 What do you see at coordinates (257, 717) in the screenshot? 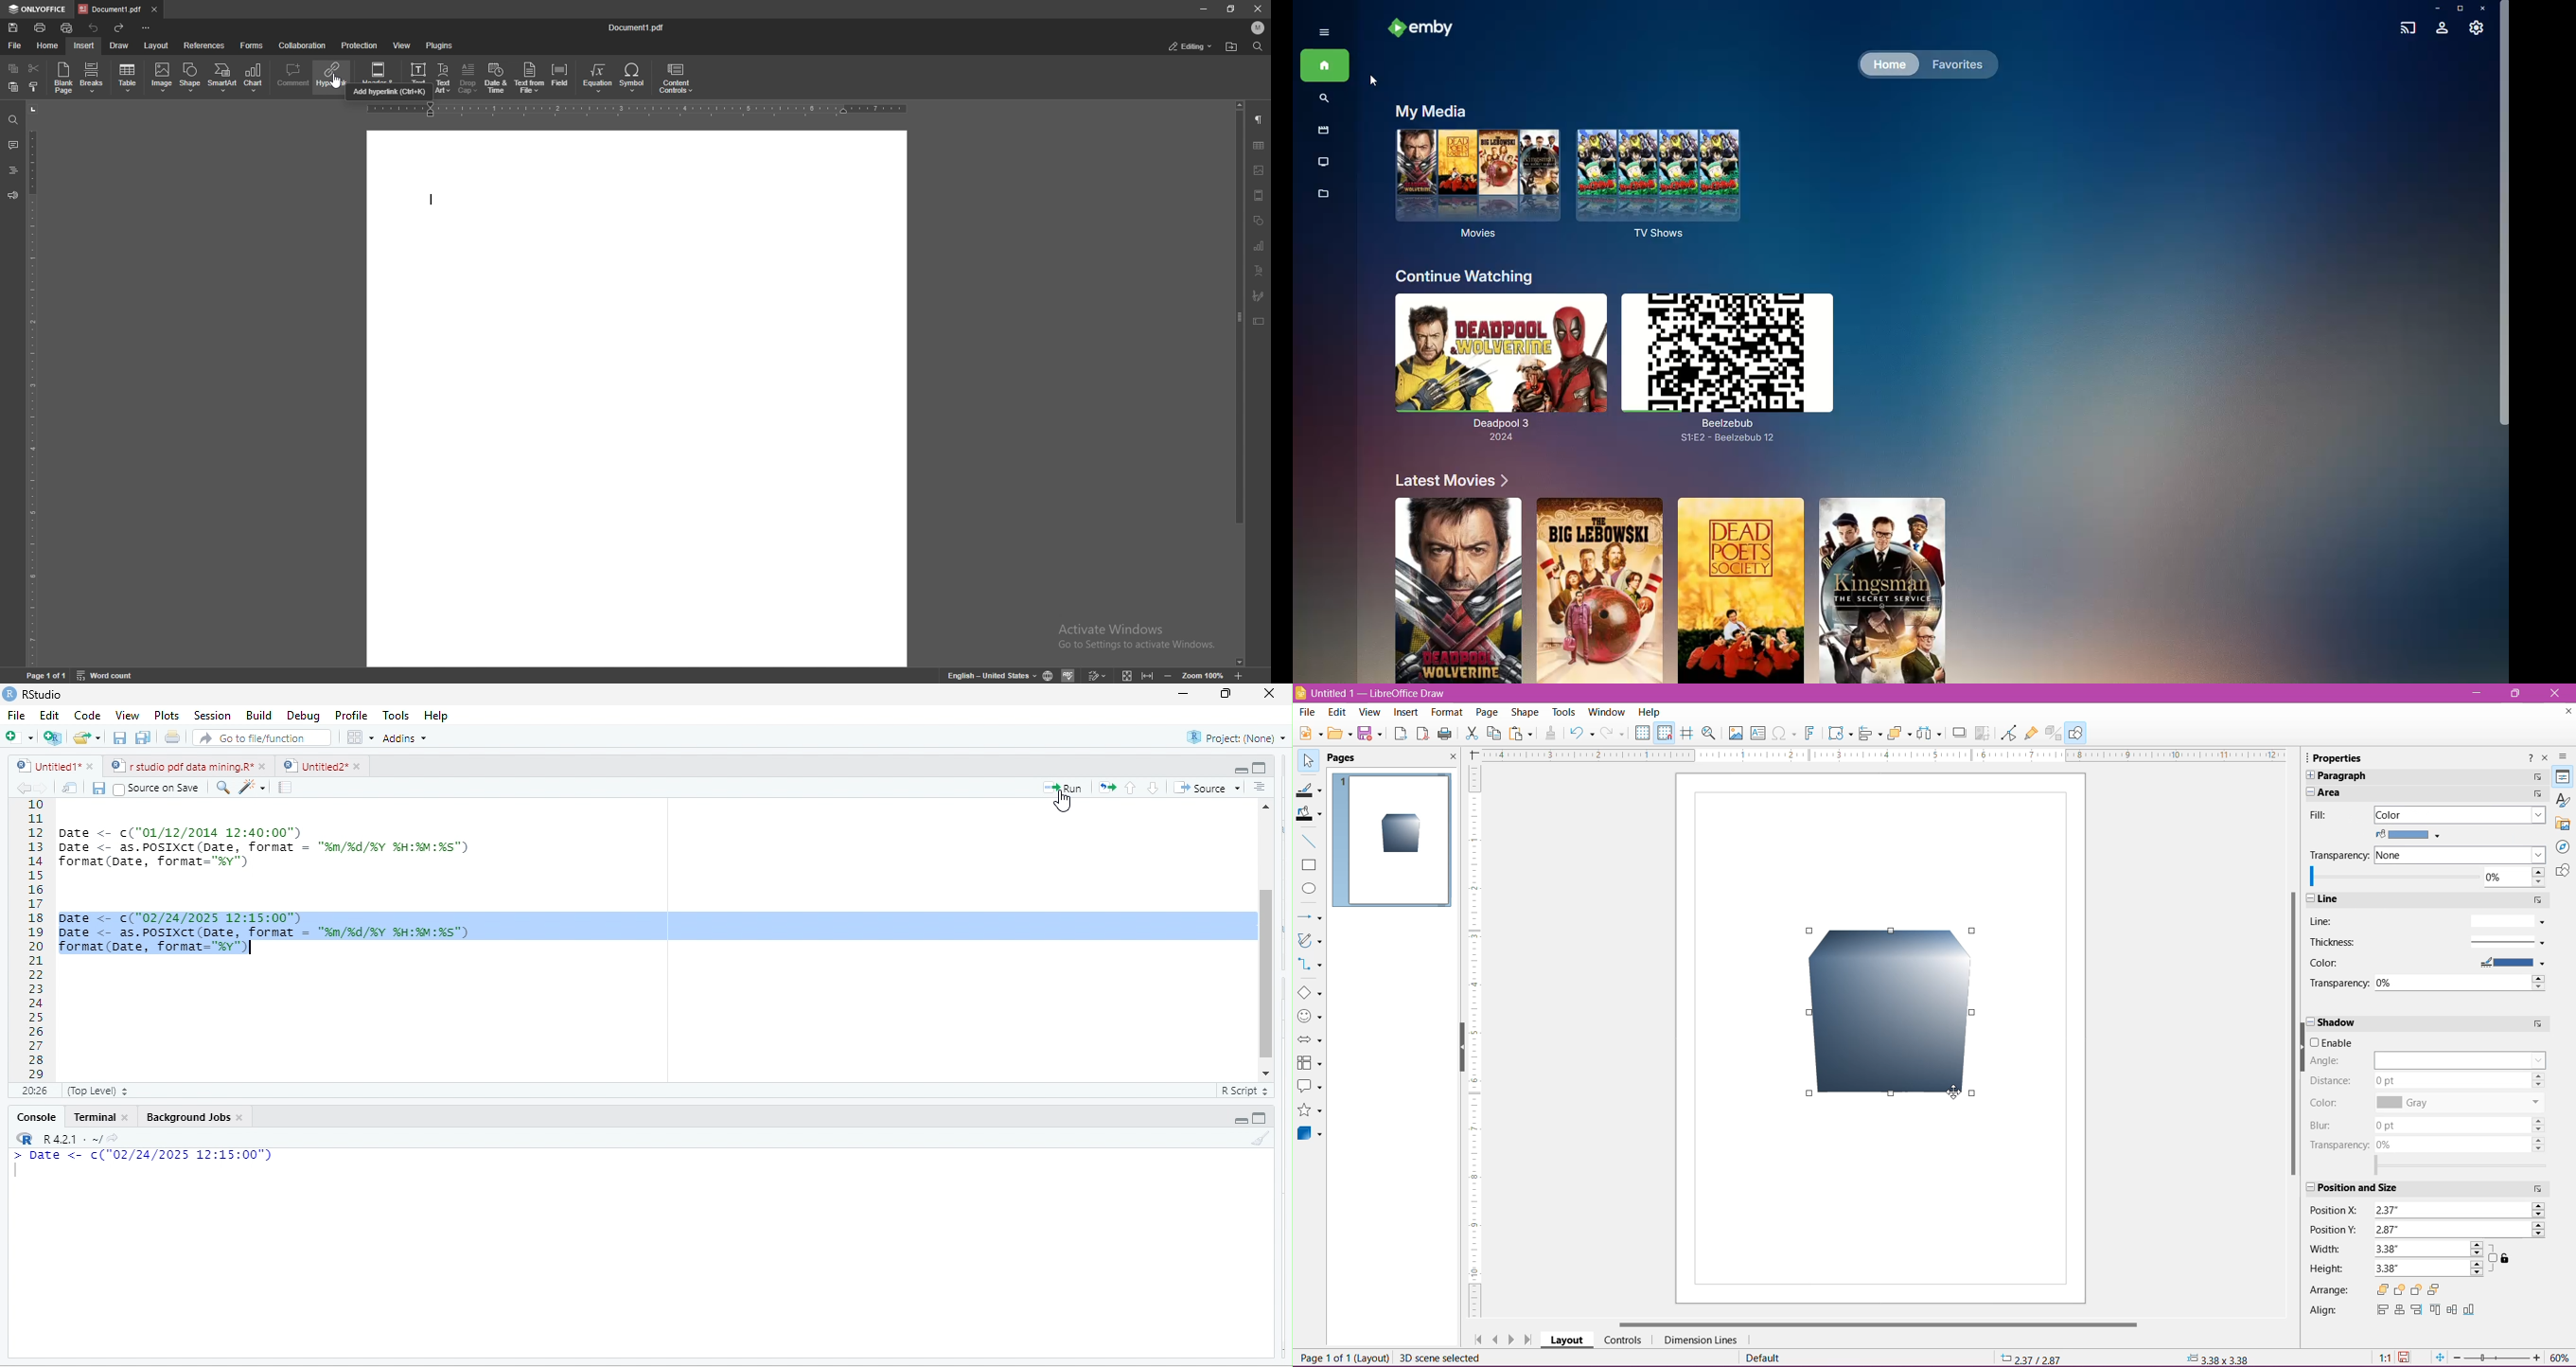
I see `Build` at bounding box center [257, 717].